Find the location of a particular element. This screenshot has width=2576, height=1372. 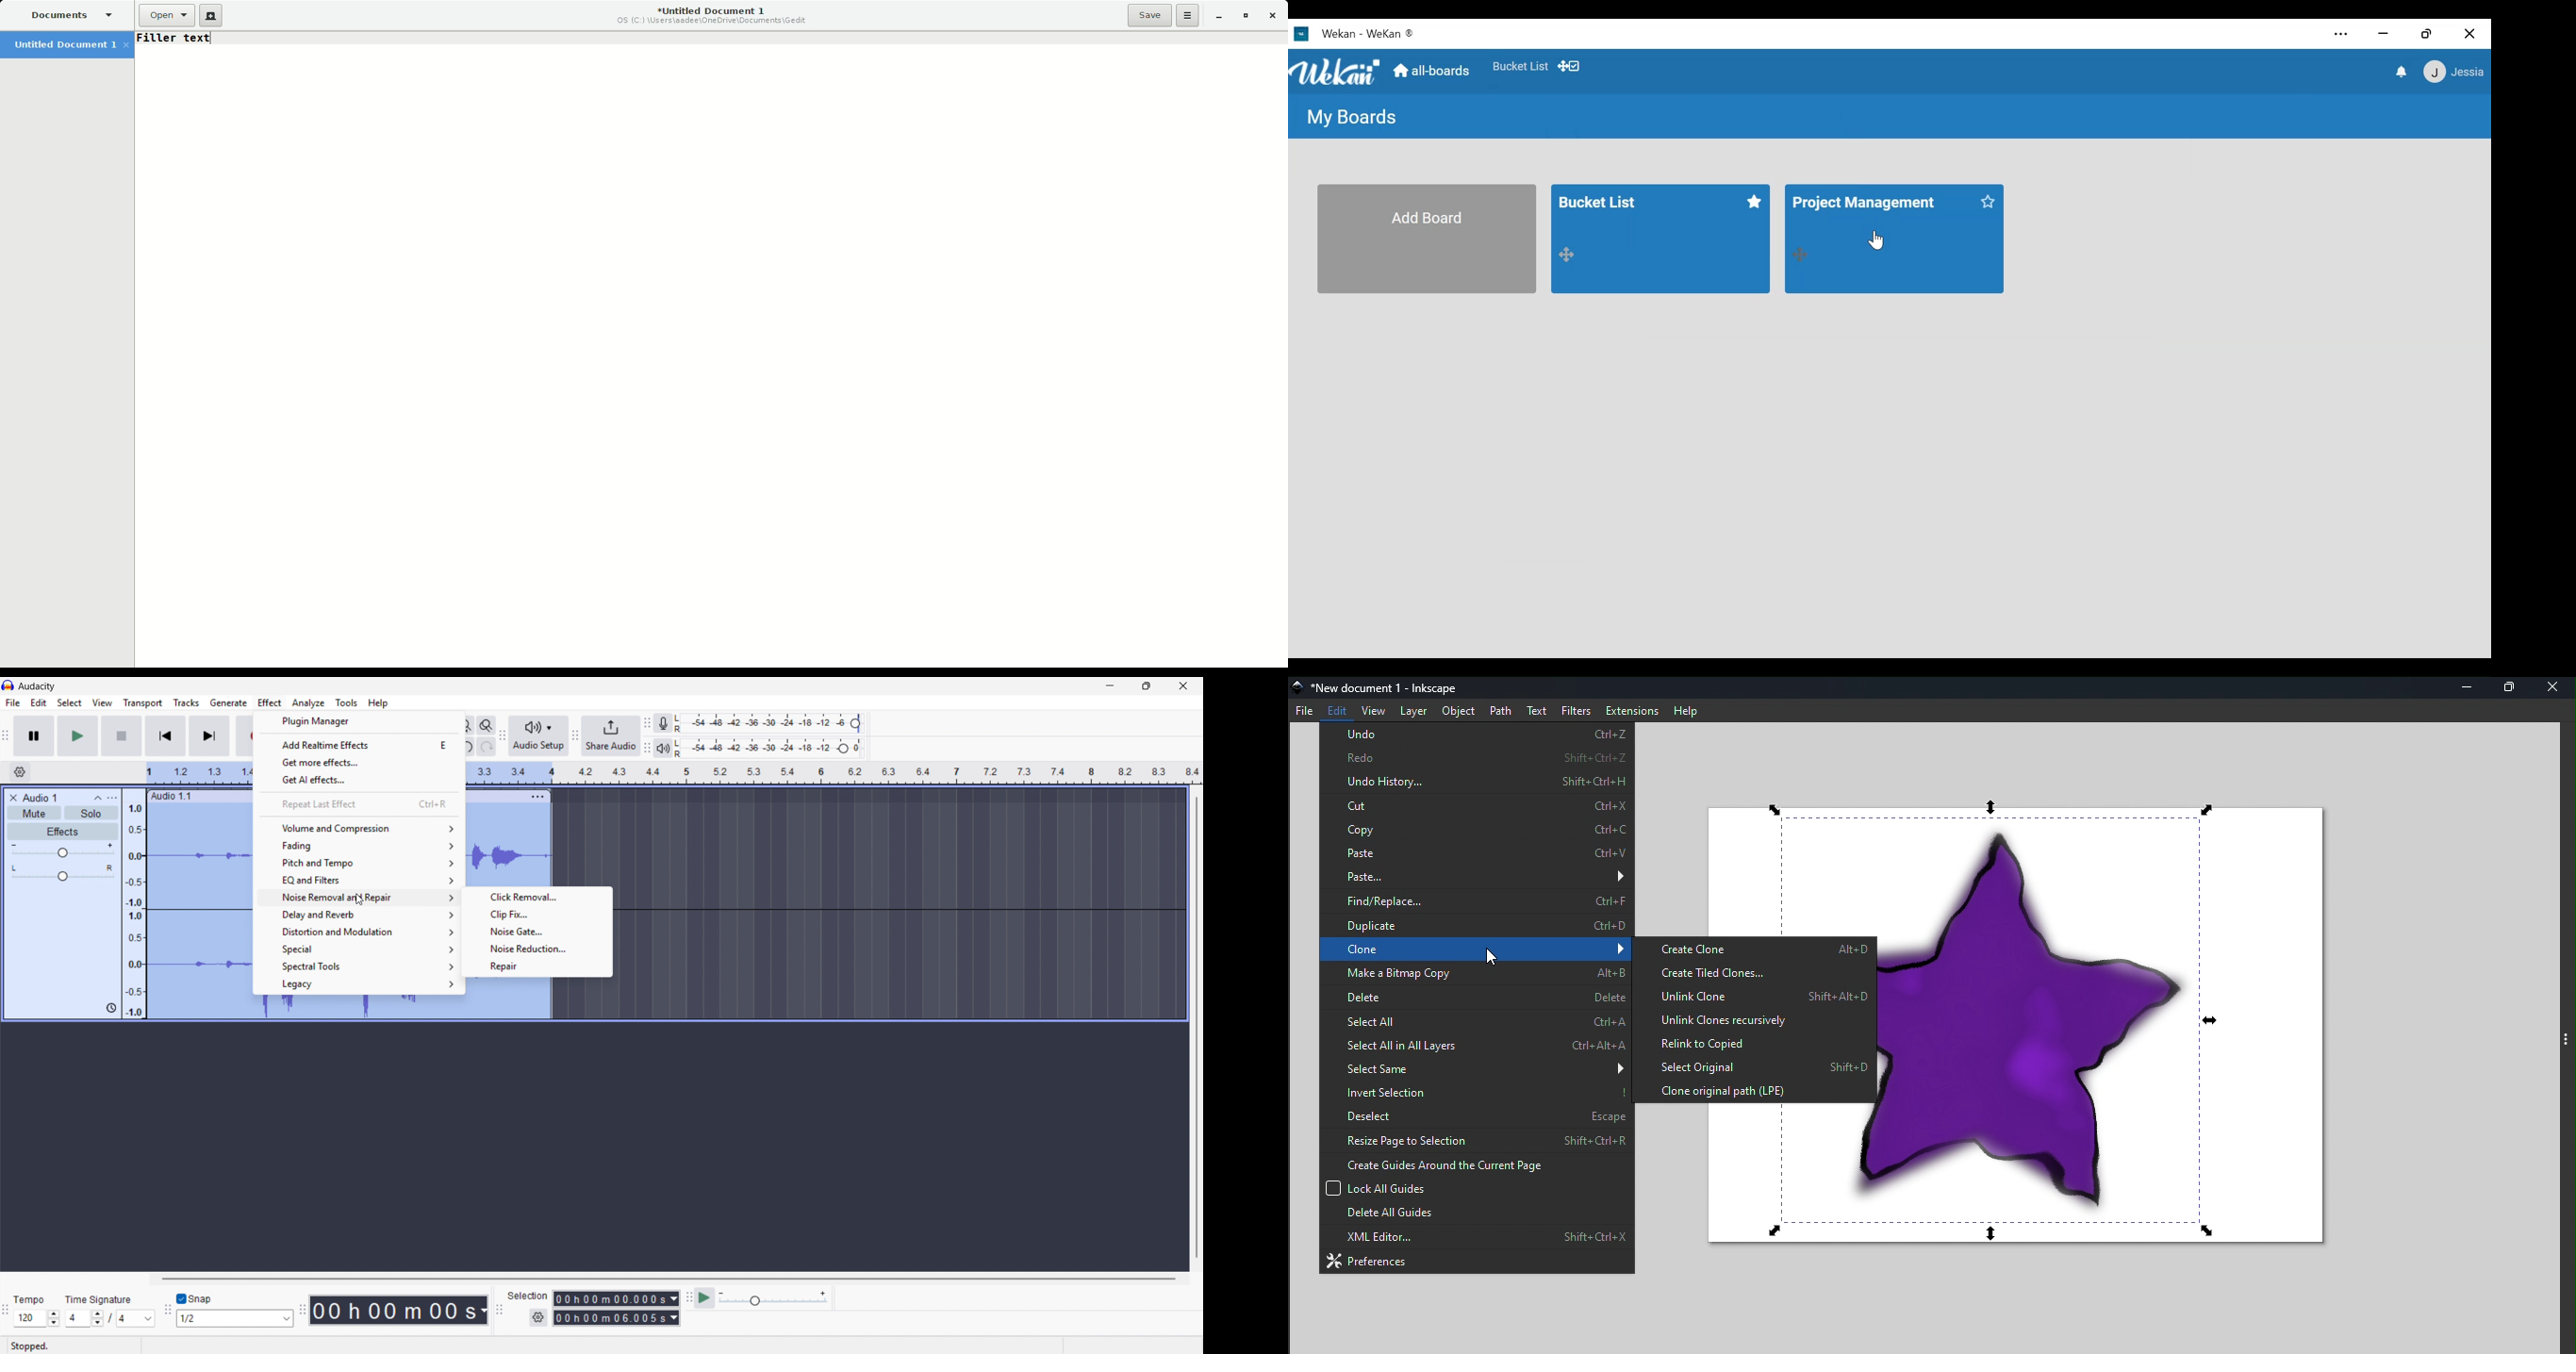

Skip to start  is located at coordinates (165, 736).